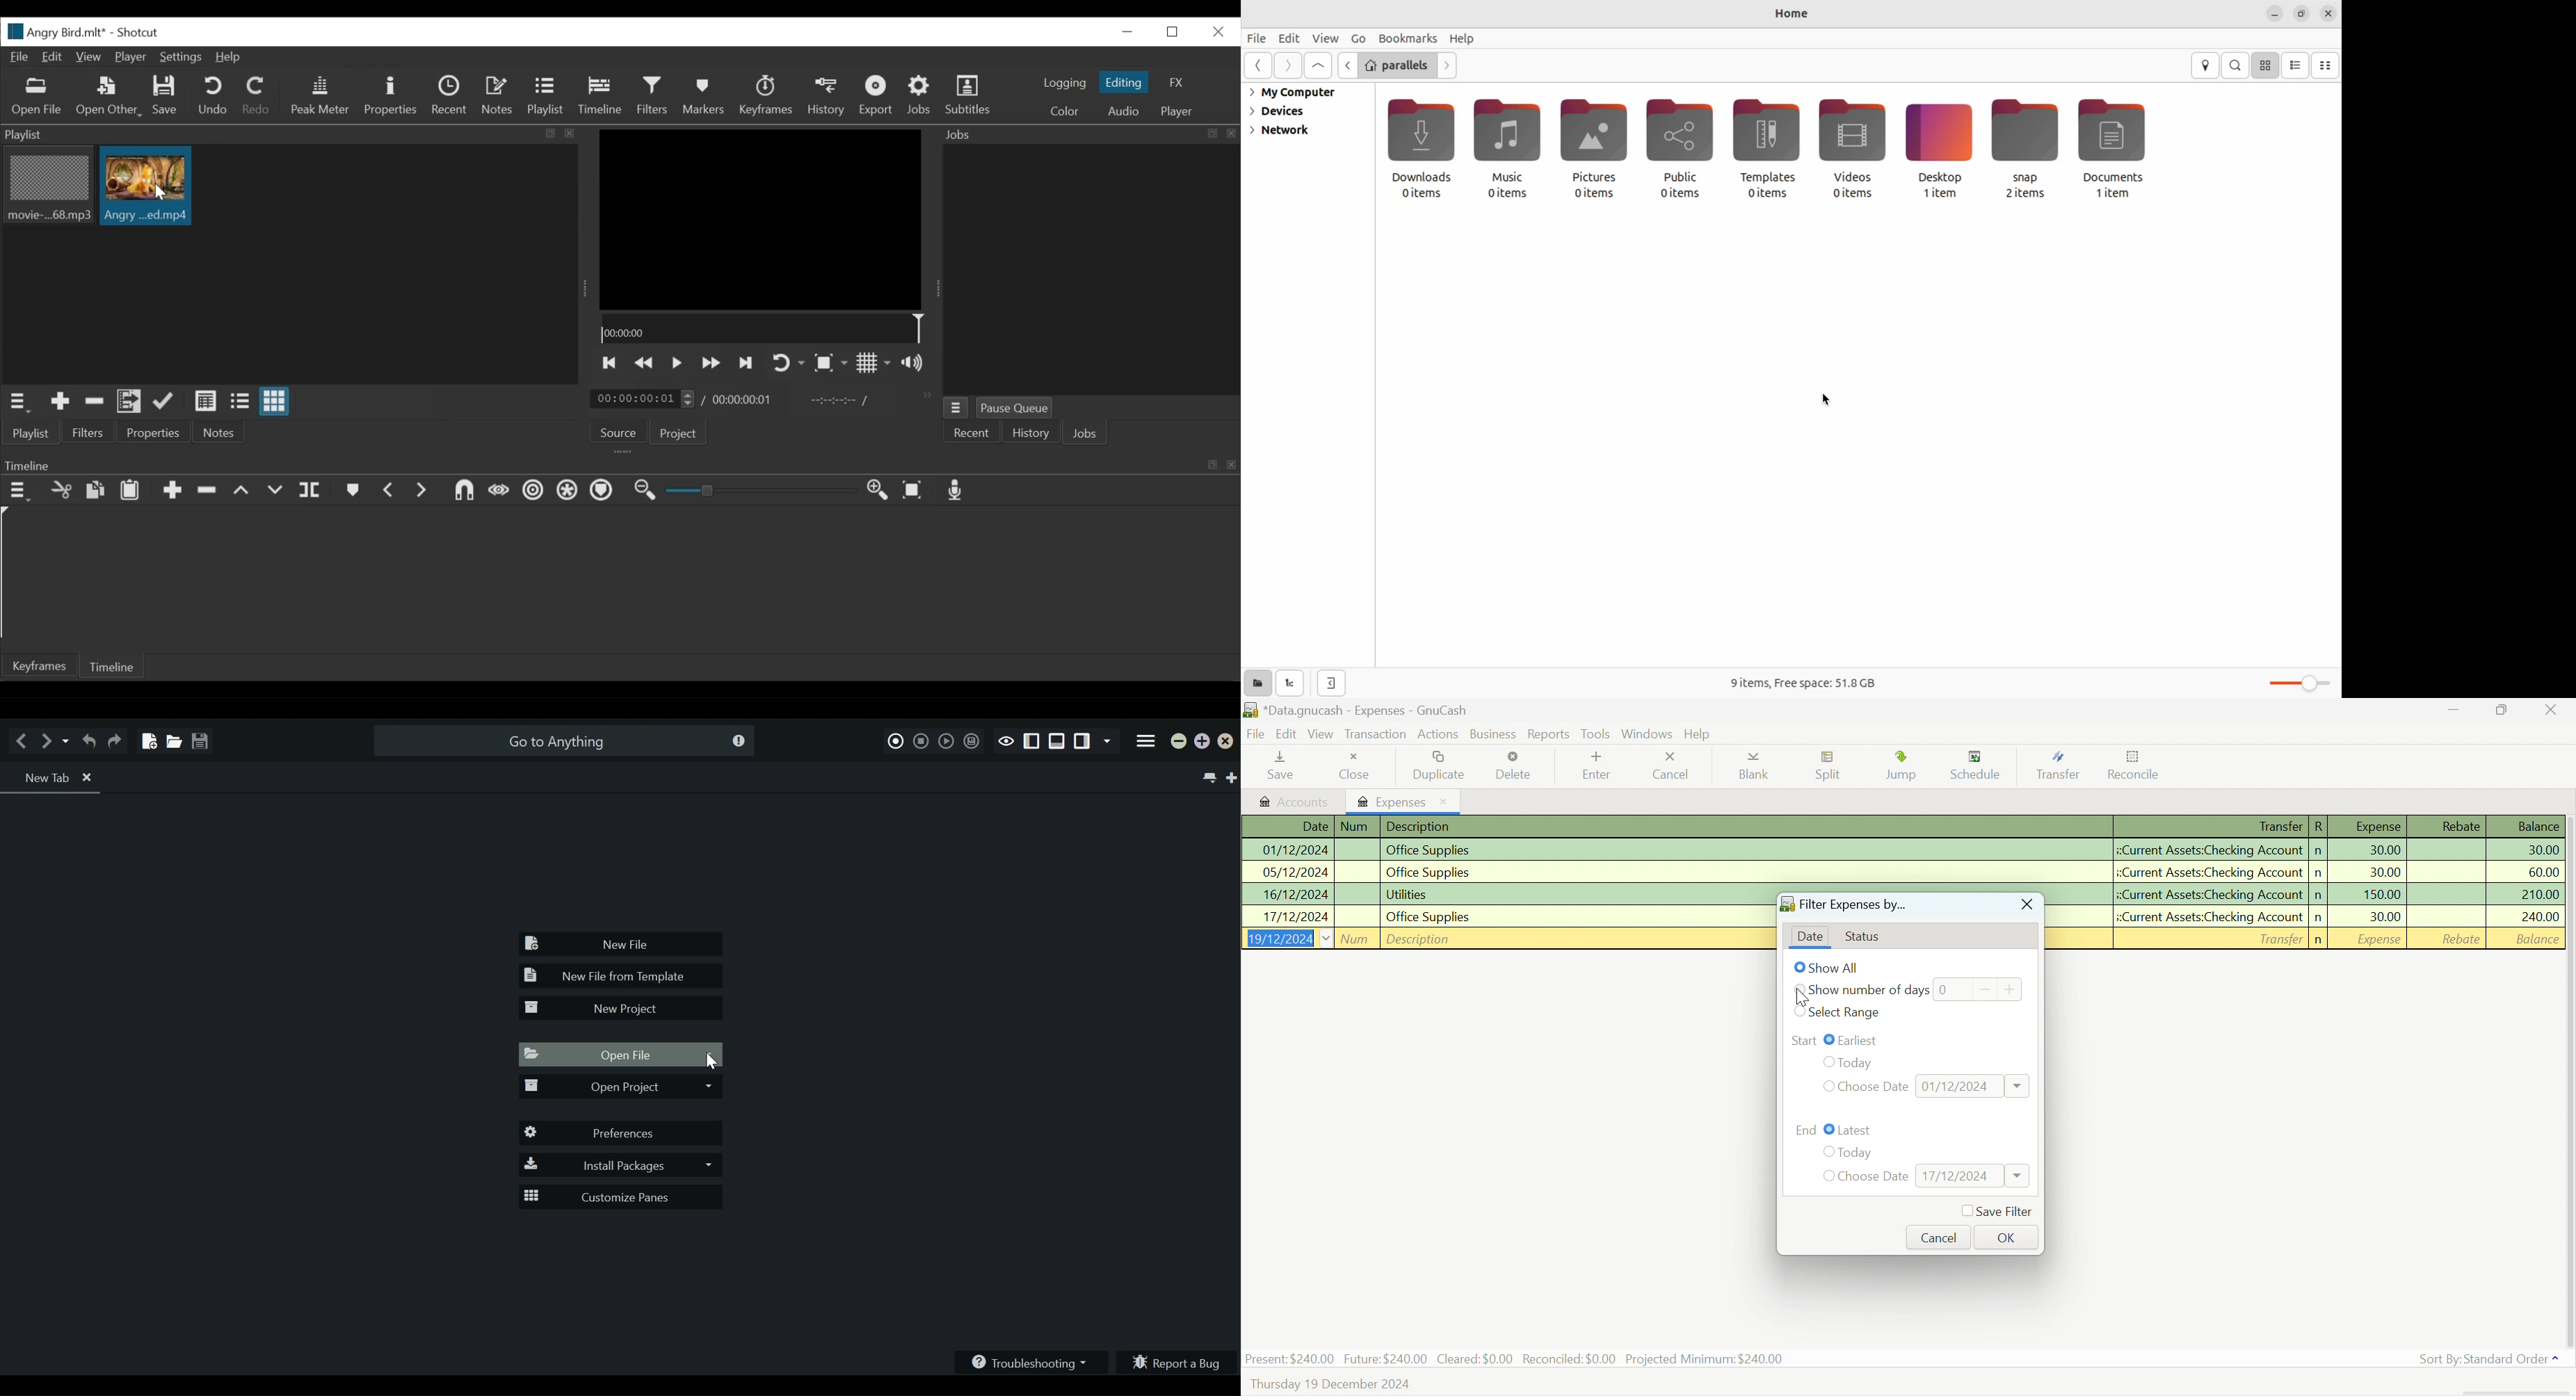  Describe the element at coordinates (2207, 66) in the screenshot. I see `location` at that location.